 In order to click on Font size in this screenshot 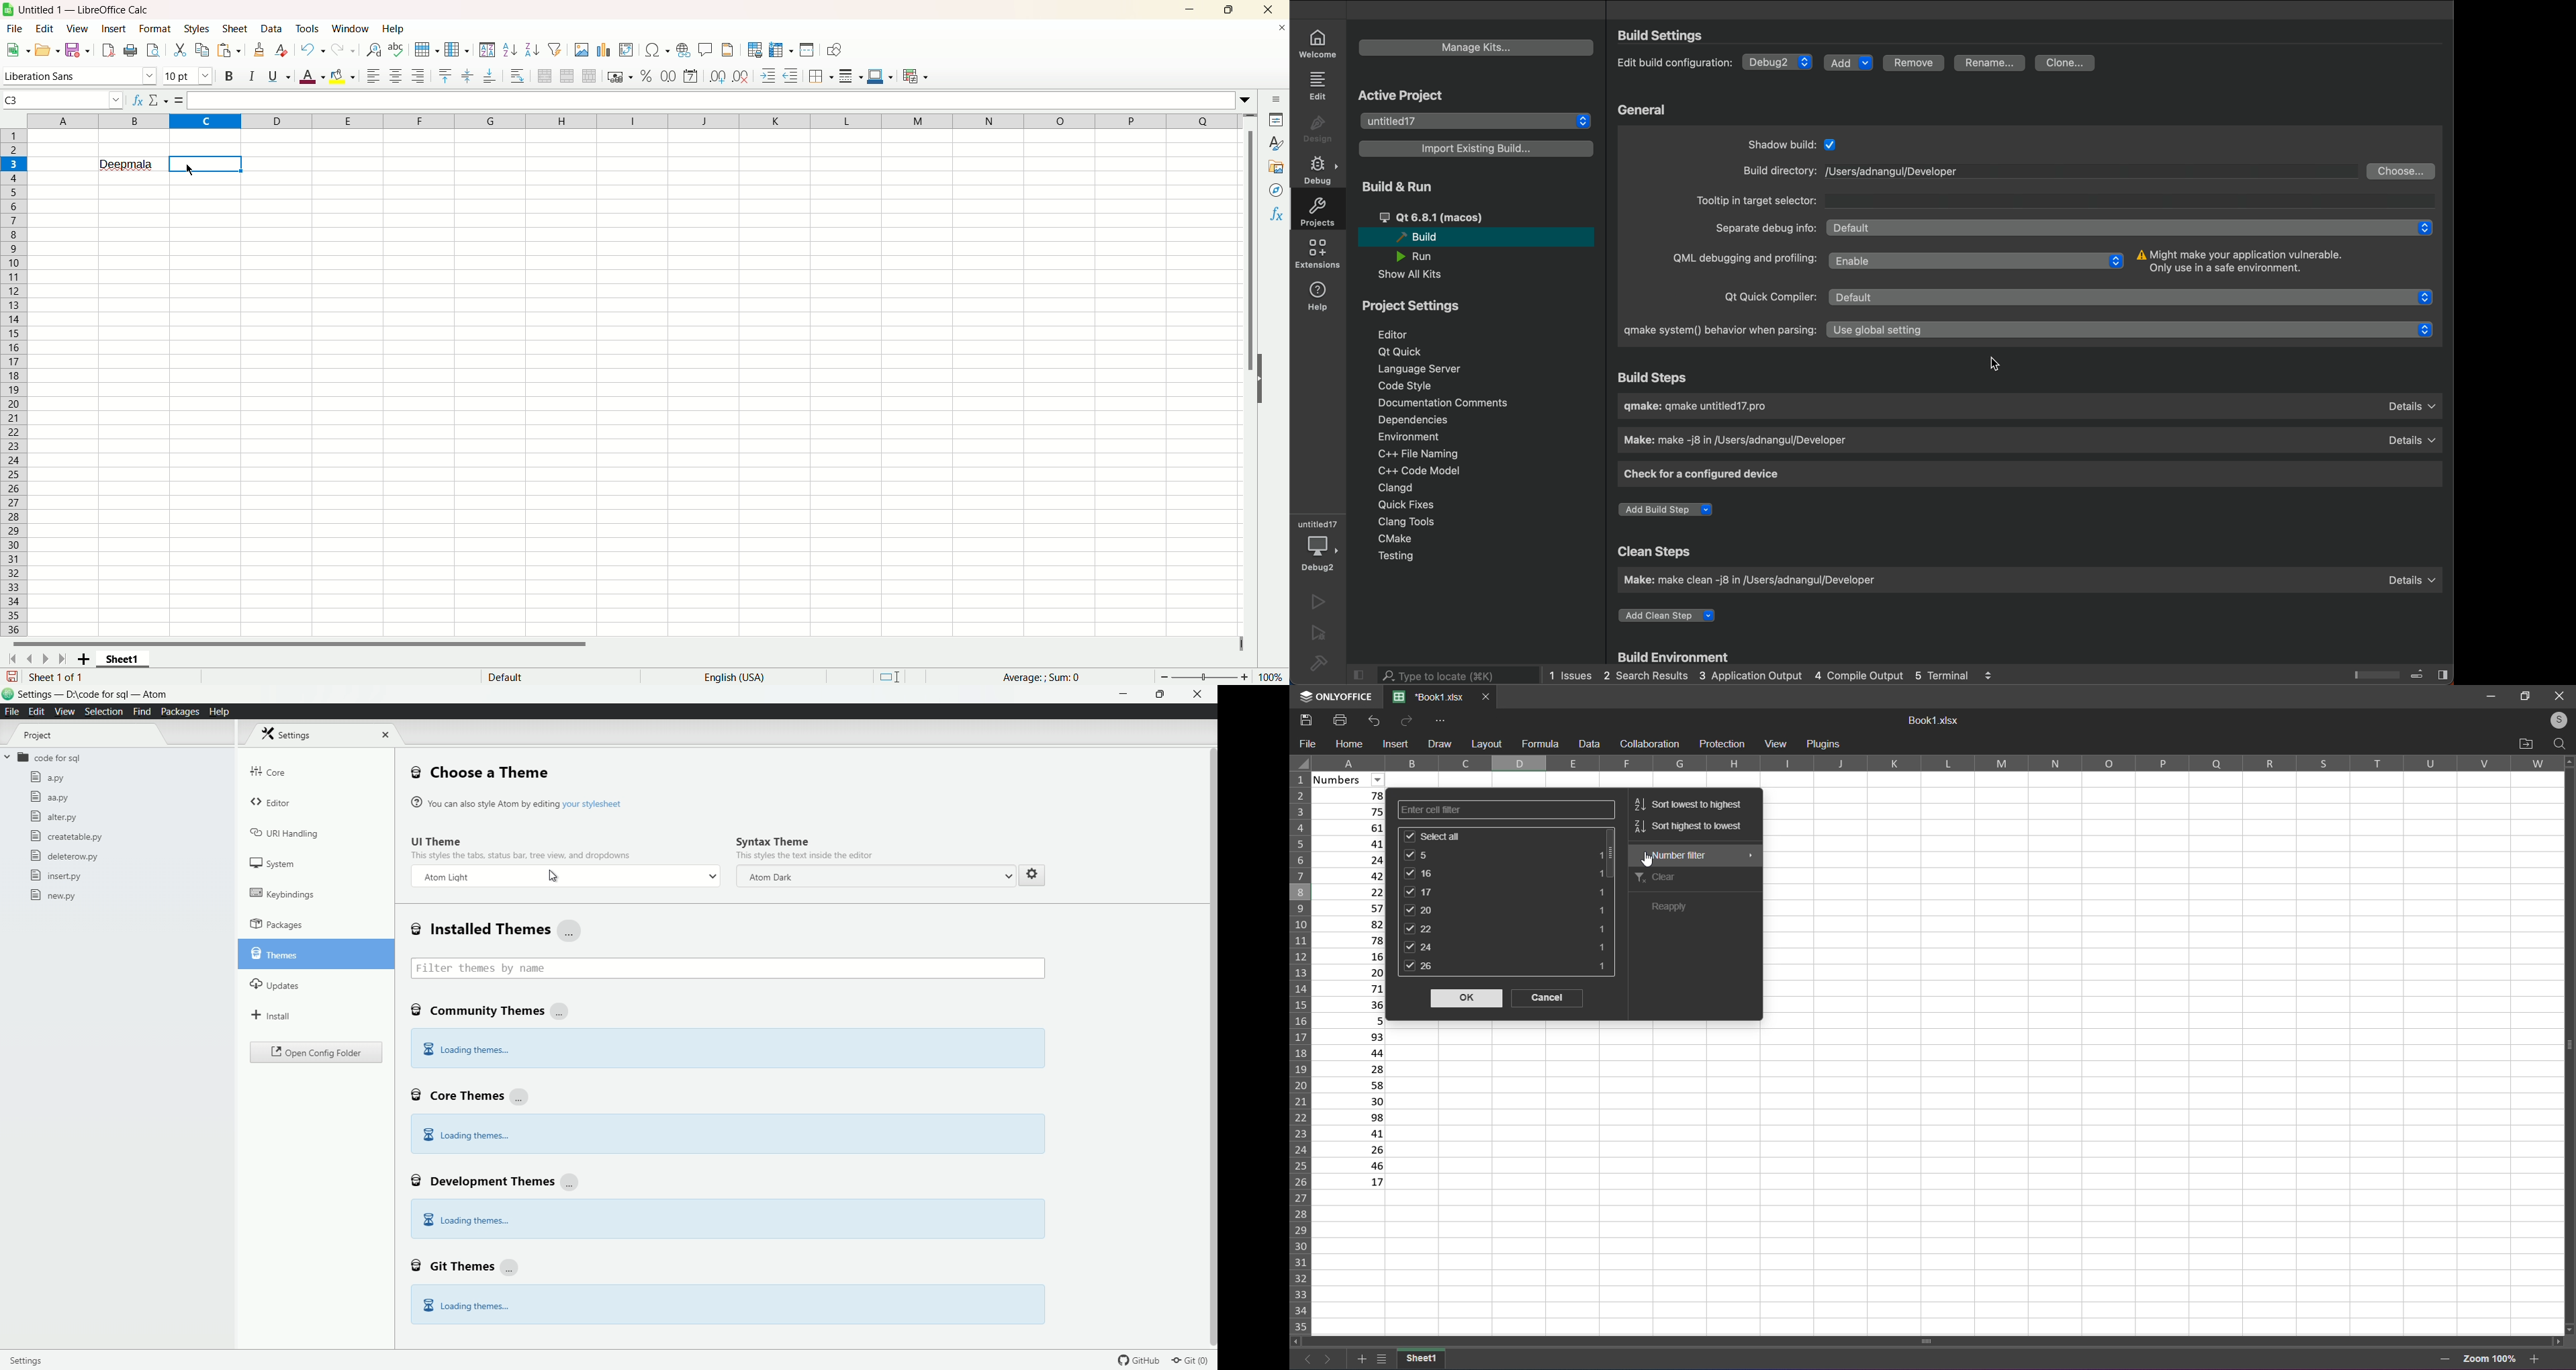, I will do `click(191, 75)`.